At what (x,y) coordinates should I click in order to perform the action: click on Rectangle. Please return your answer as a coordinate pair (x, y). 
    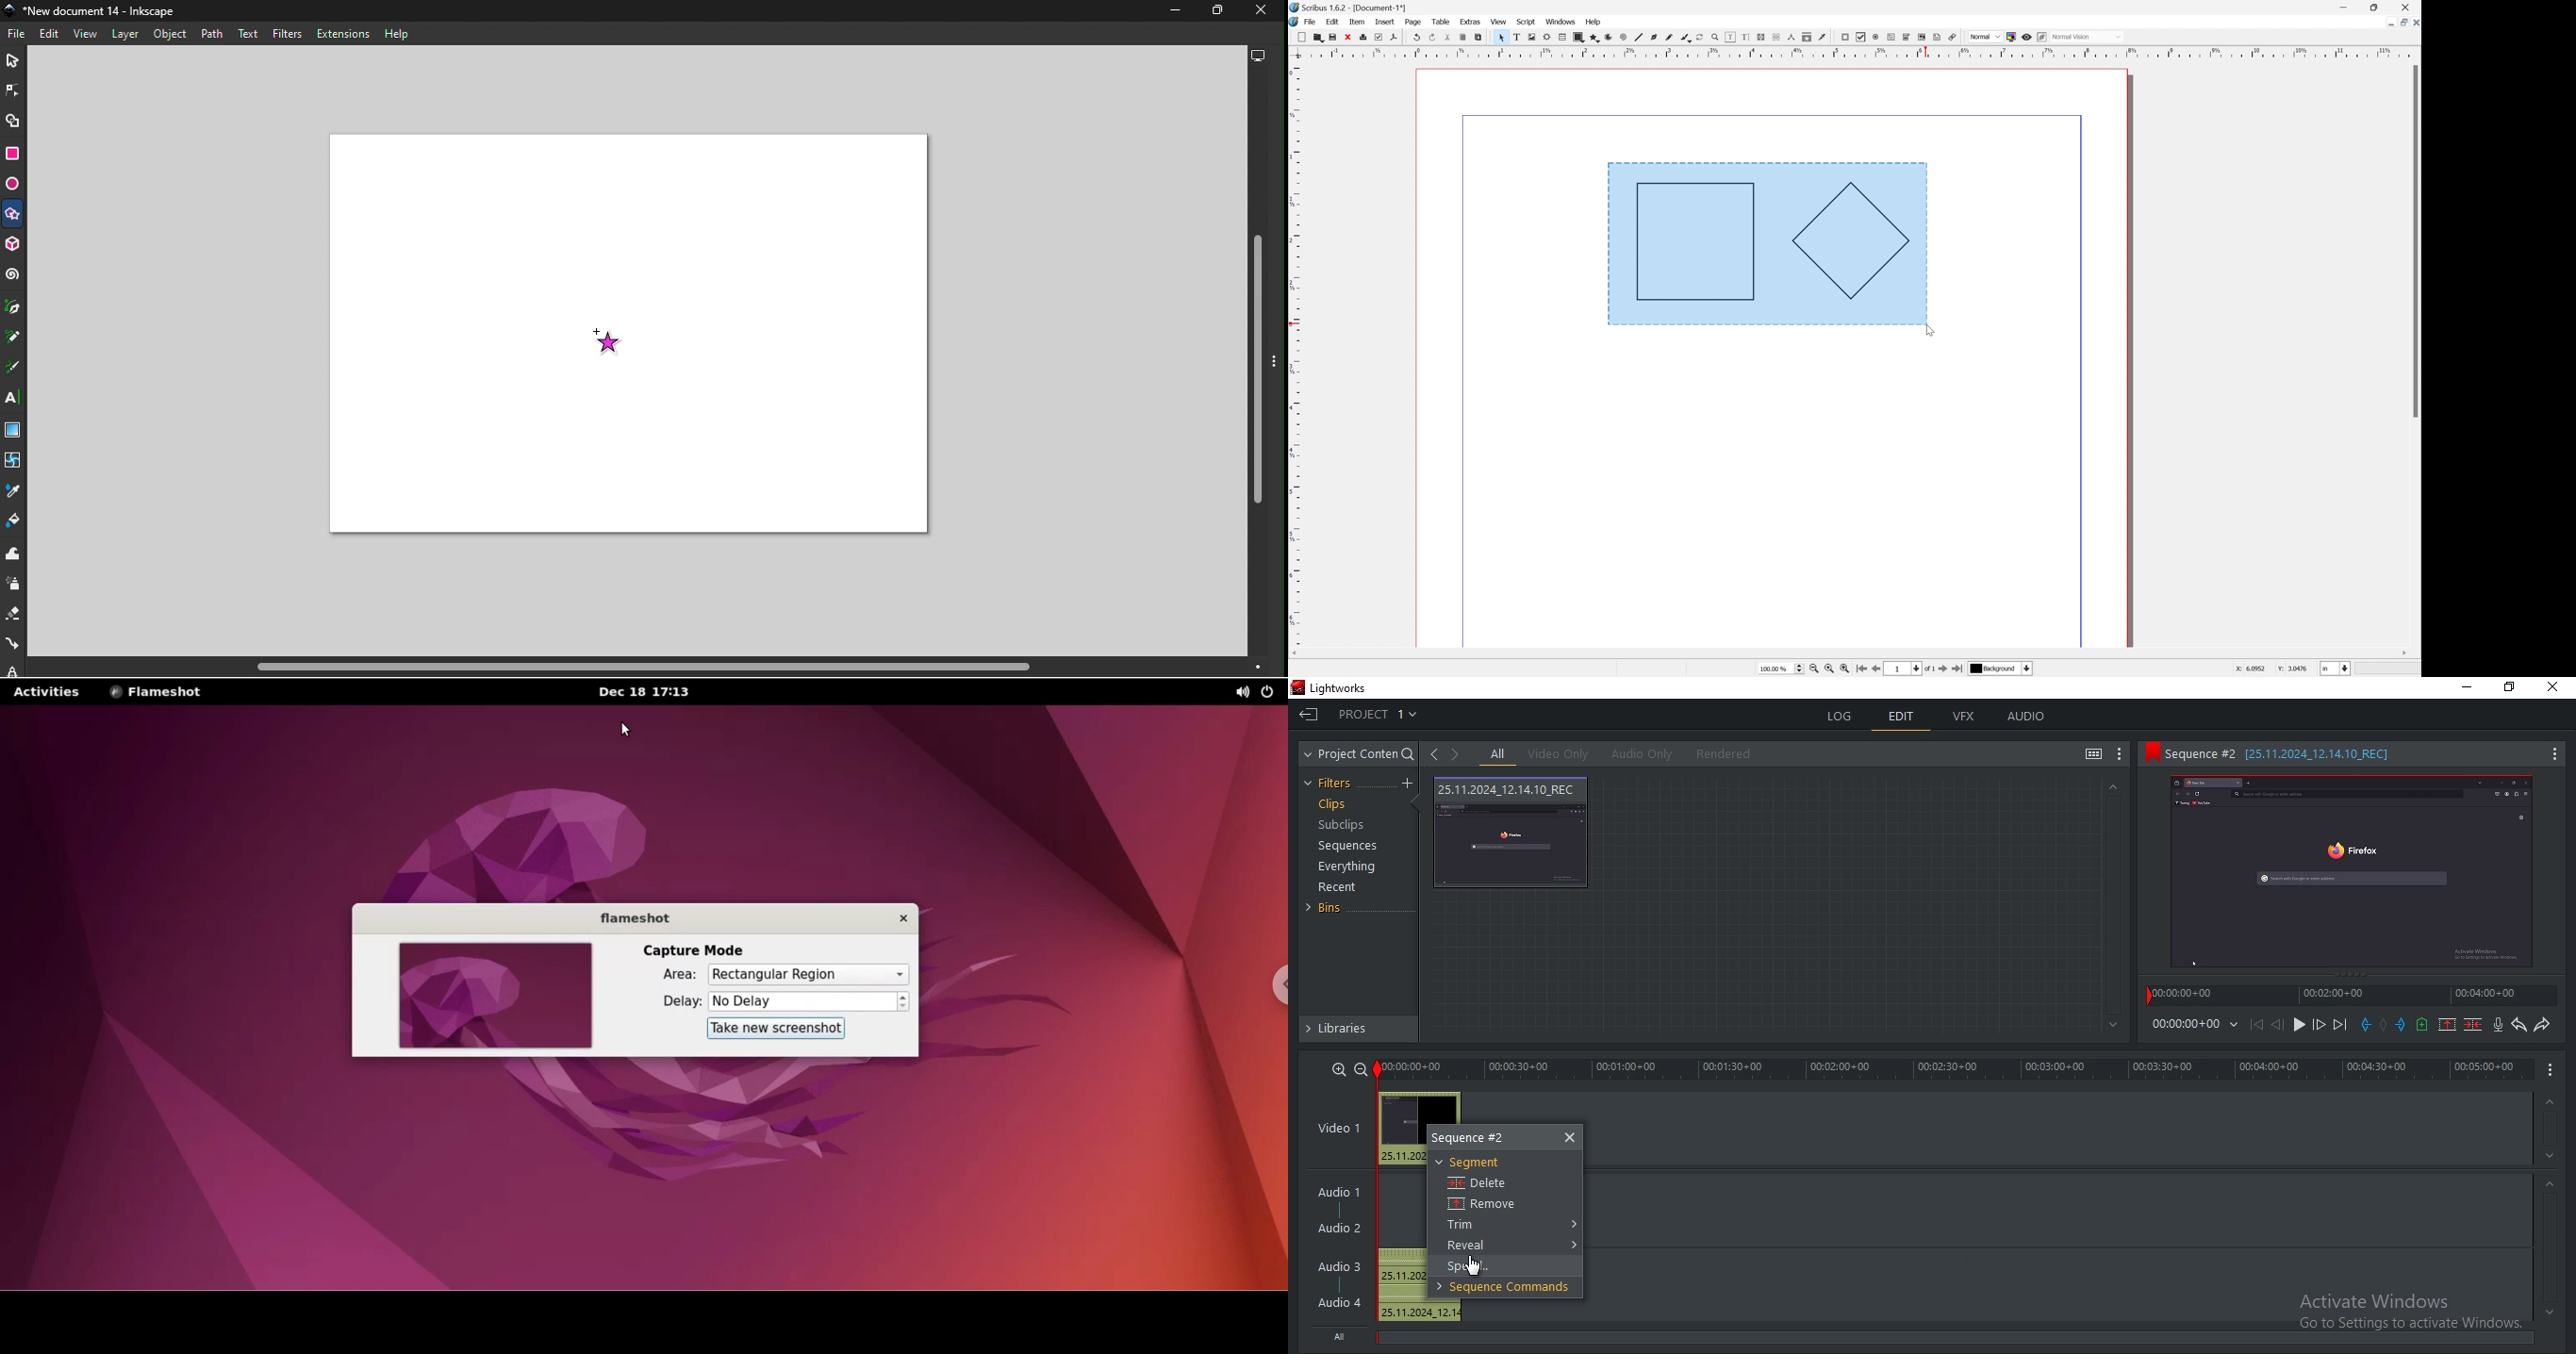
    Looking at the image, I should click on (1695, 242).